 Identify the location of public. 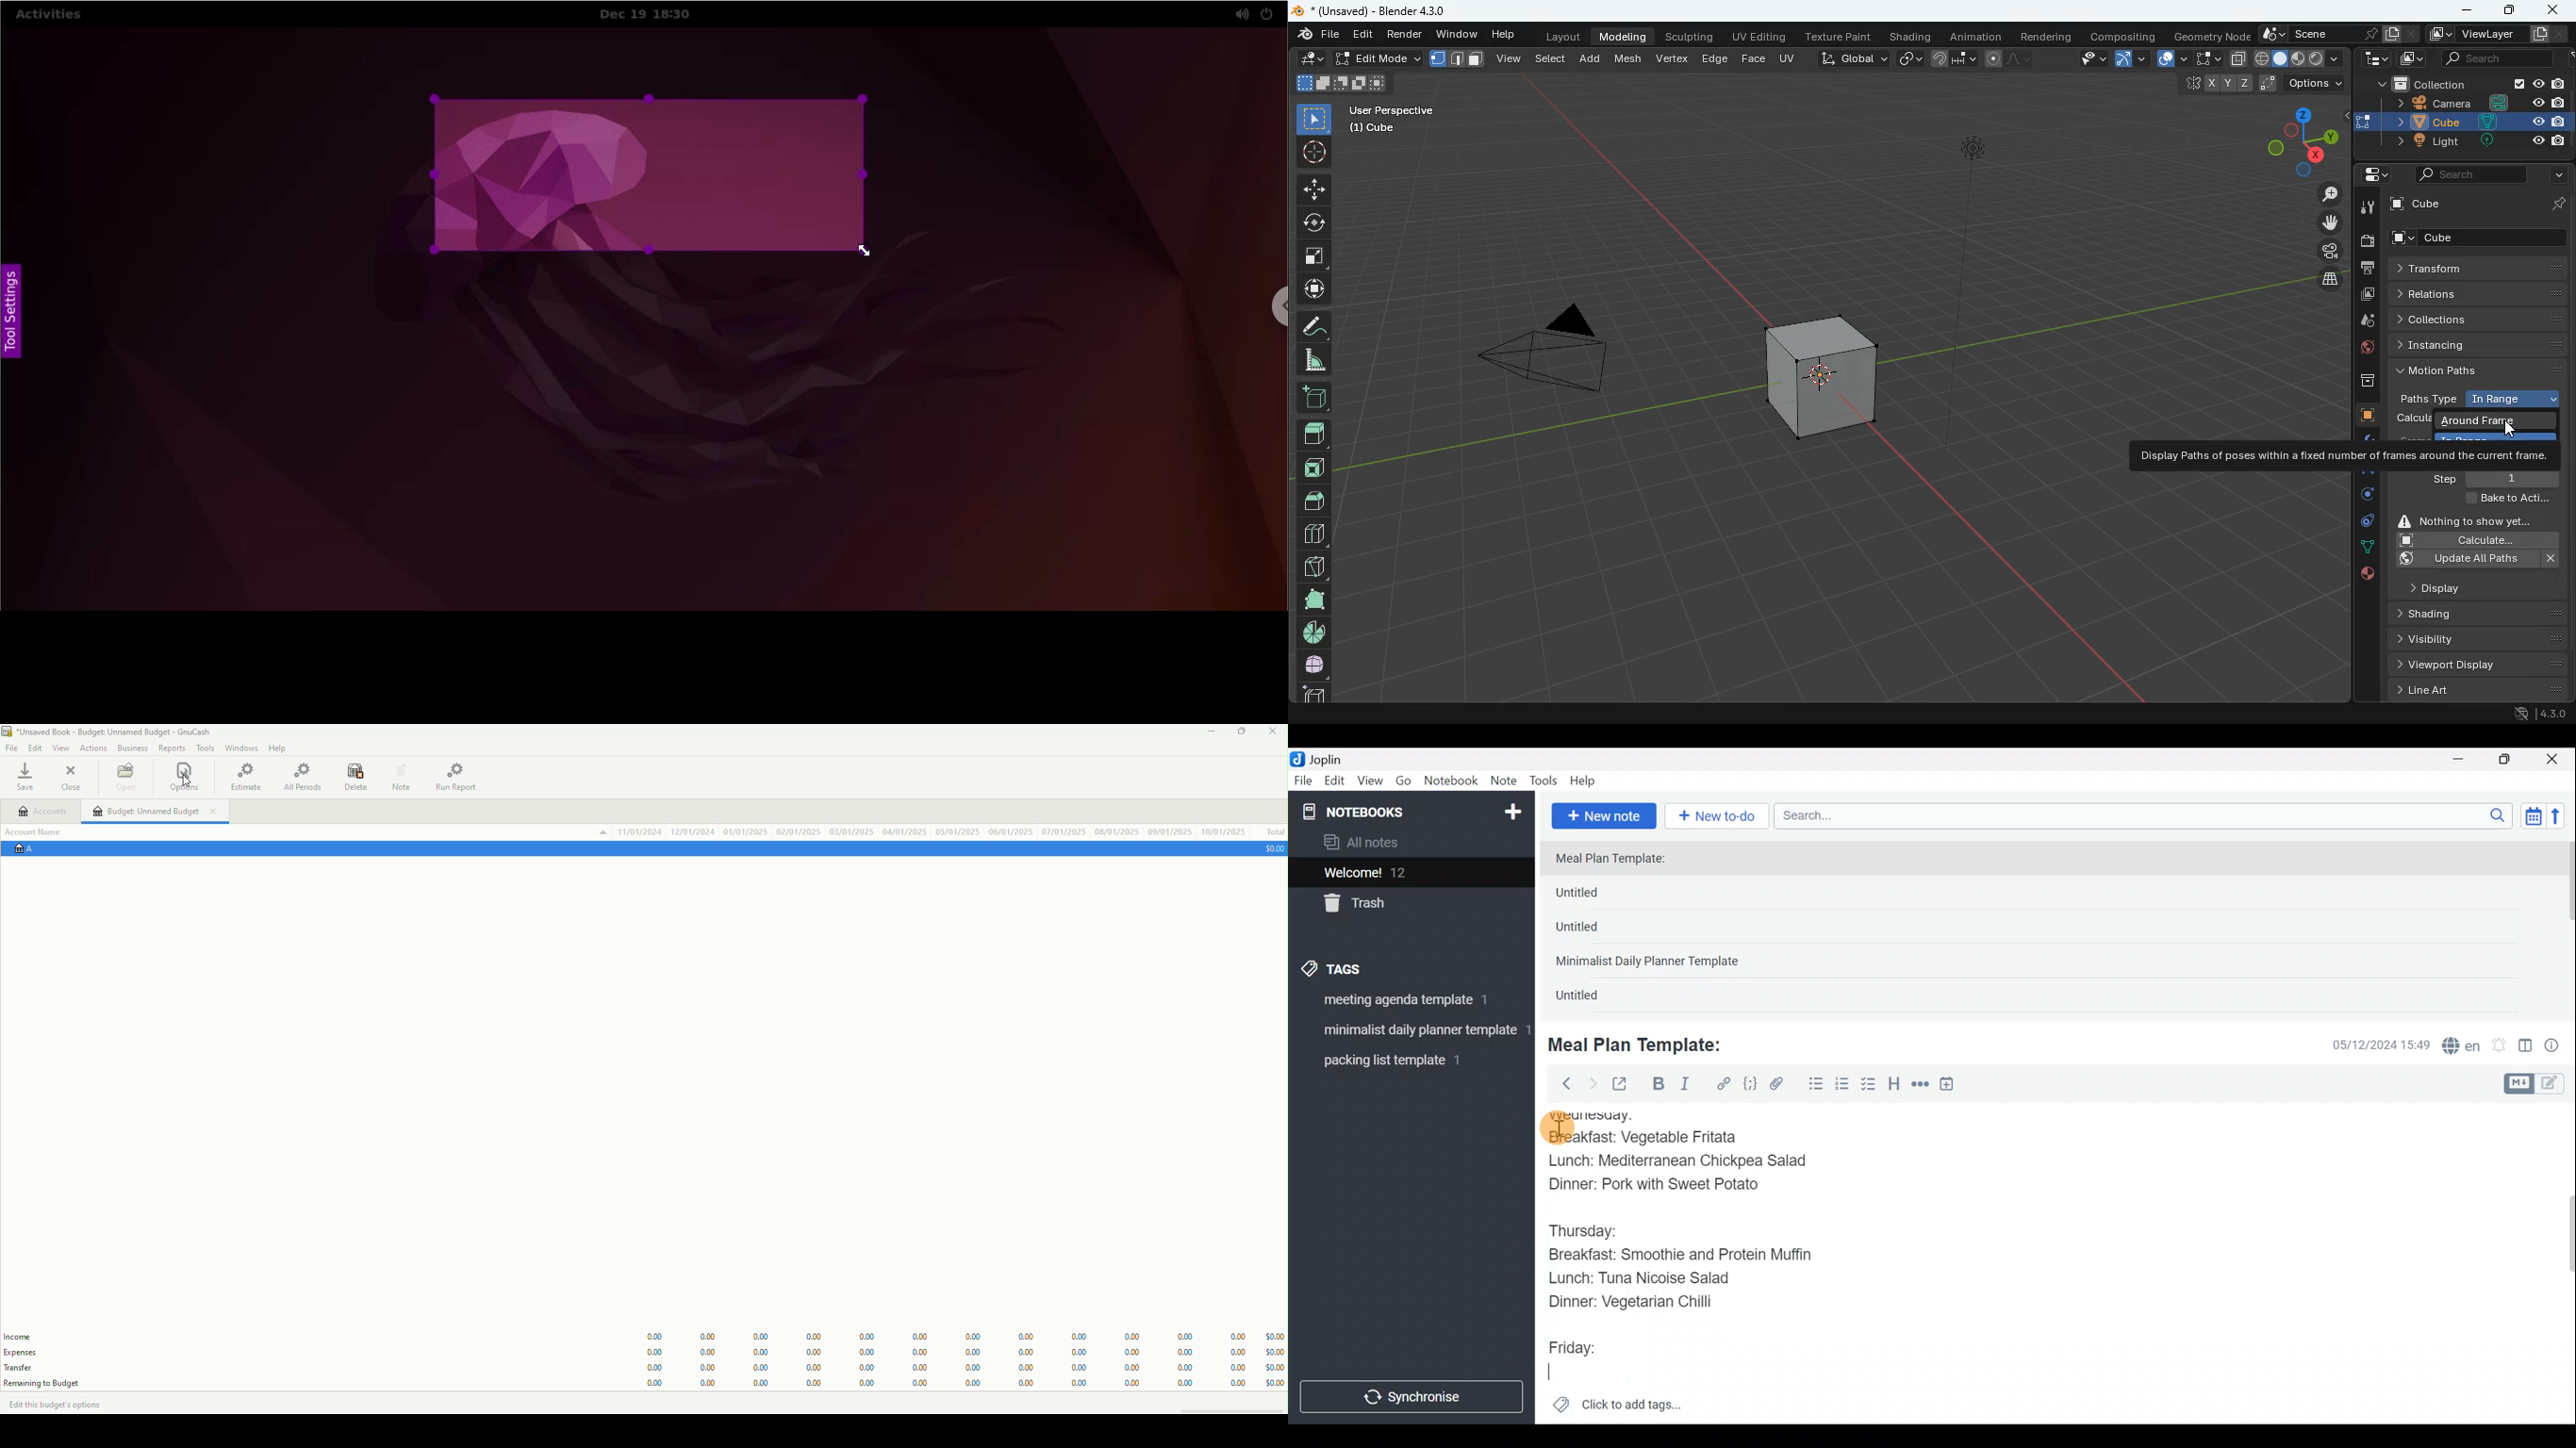
(2366, 577).